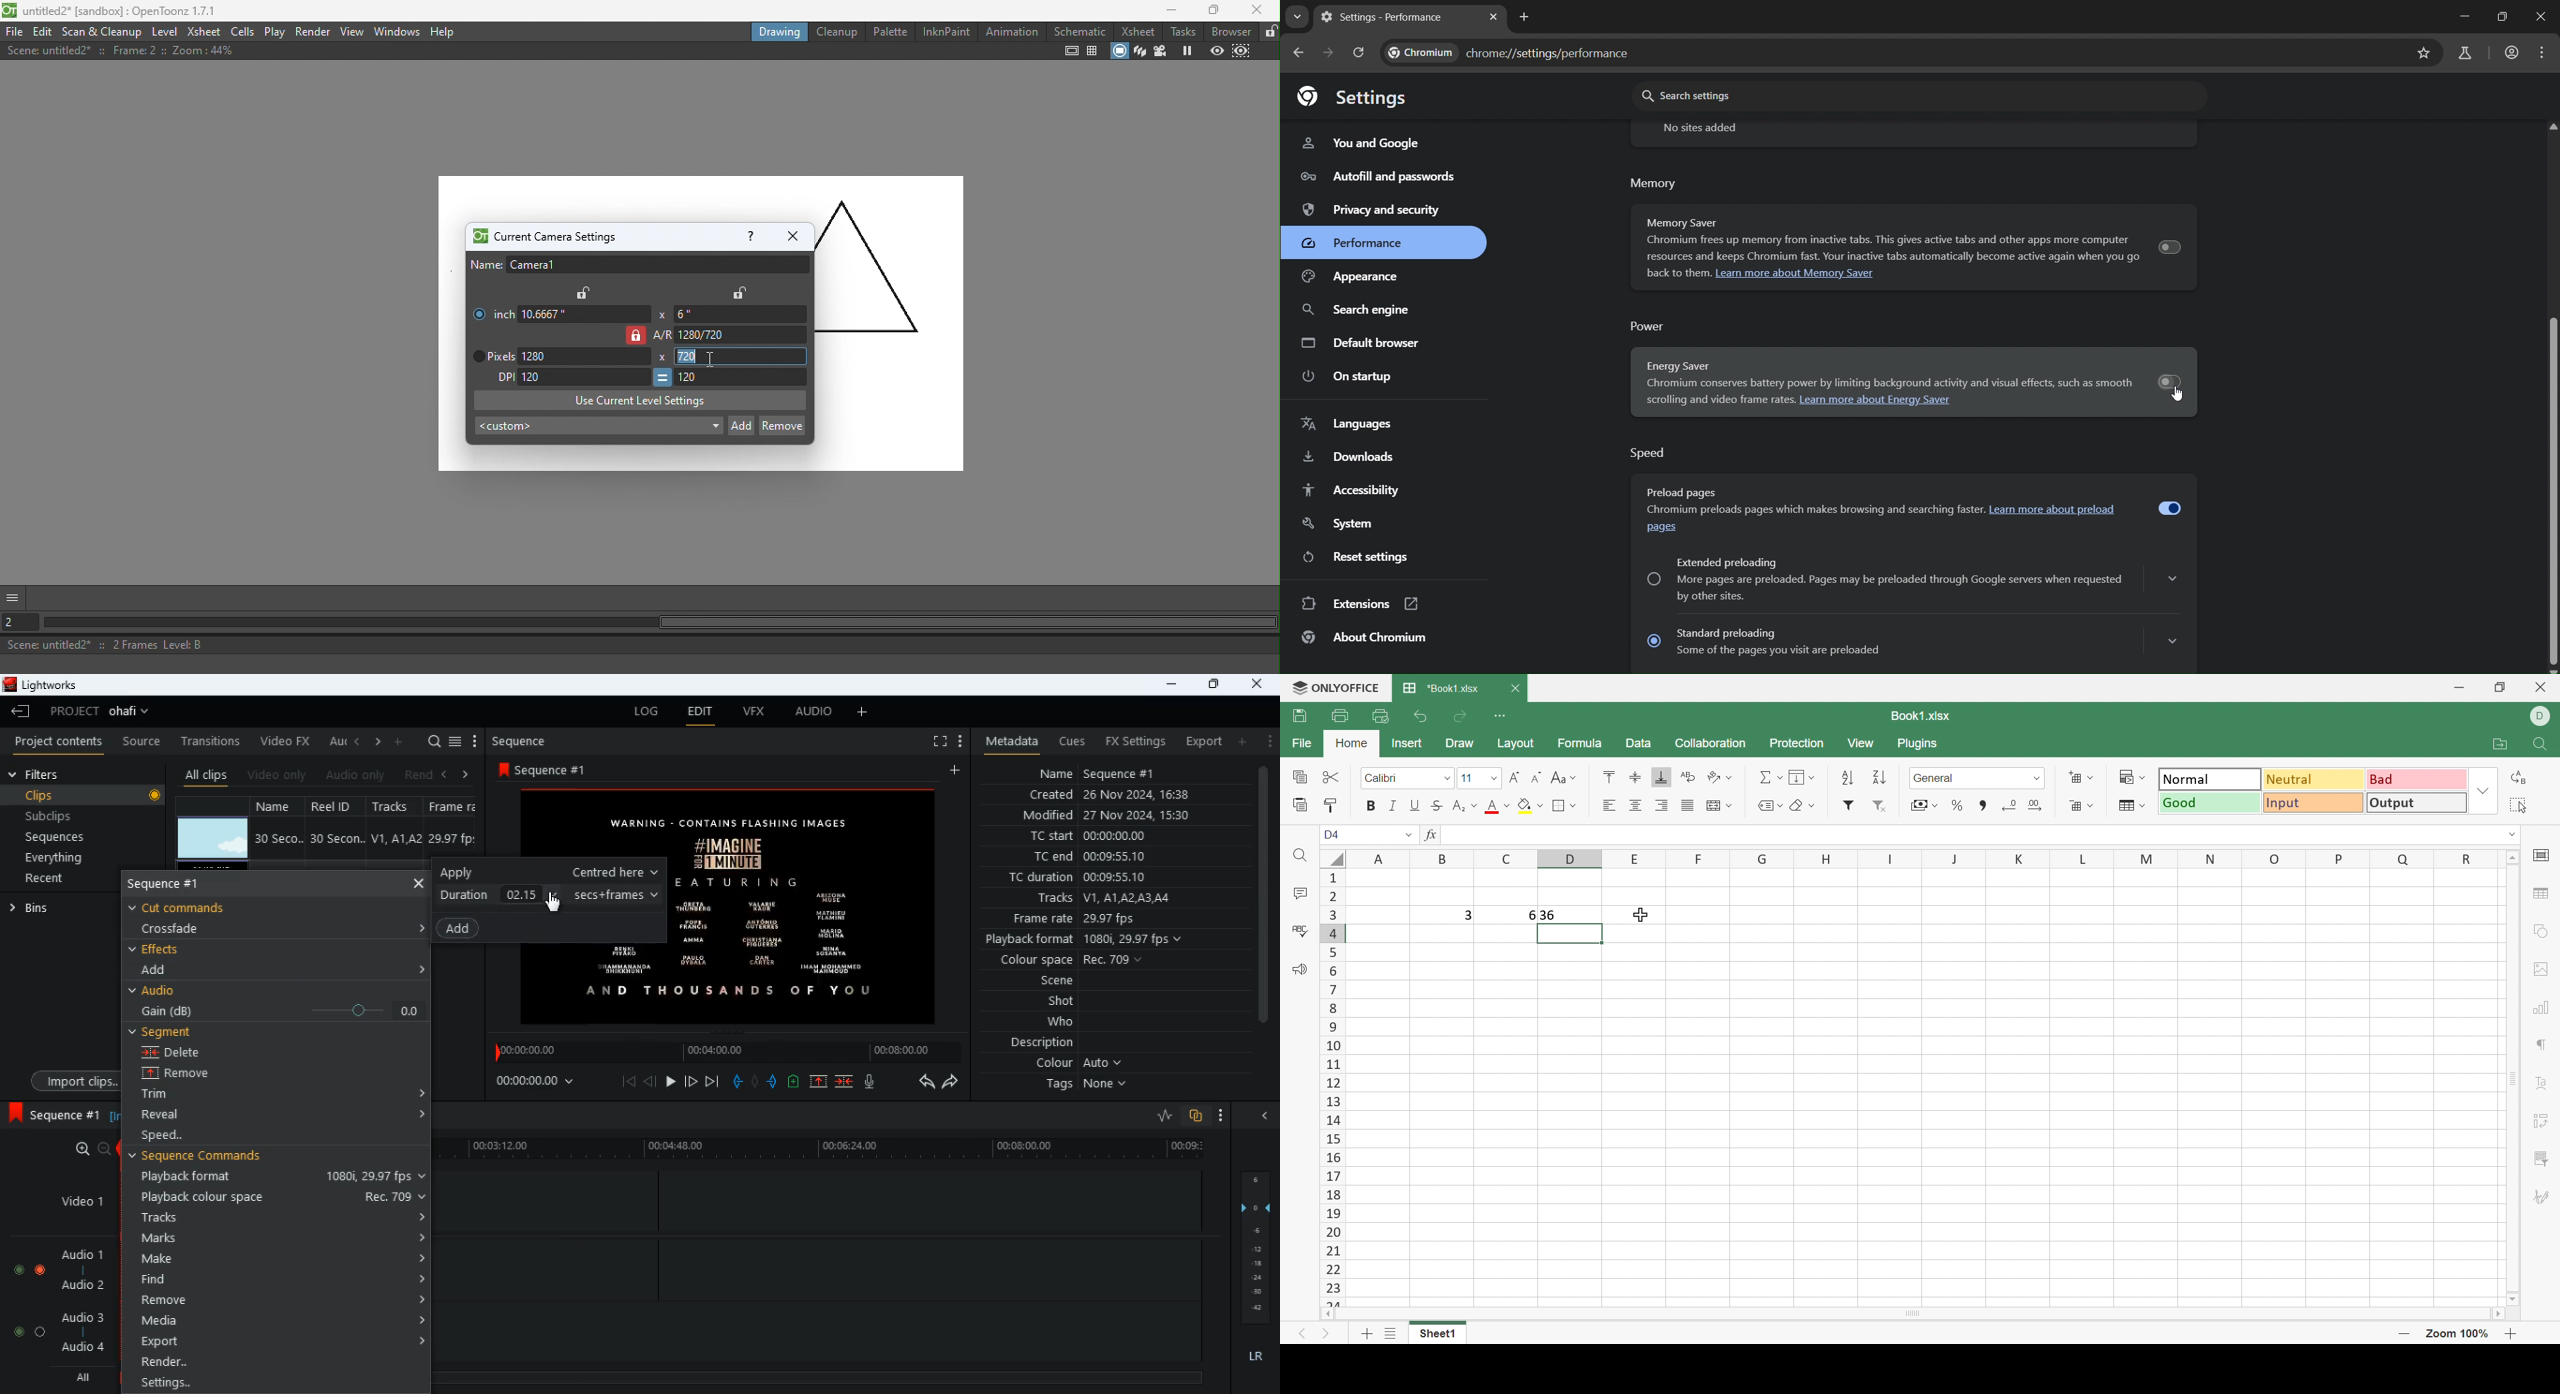 The height and width of the screenshot is (1400, 2576). Describe the element at coordinates (47, 686) in the screenshot. I see `lightworks` at that location.